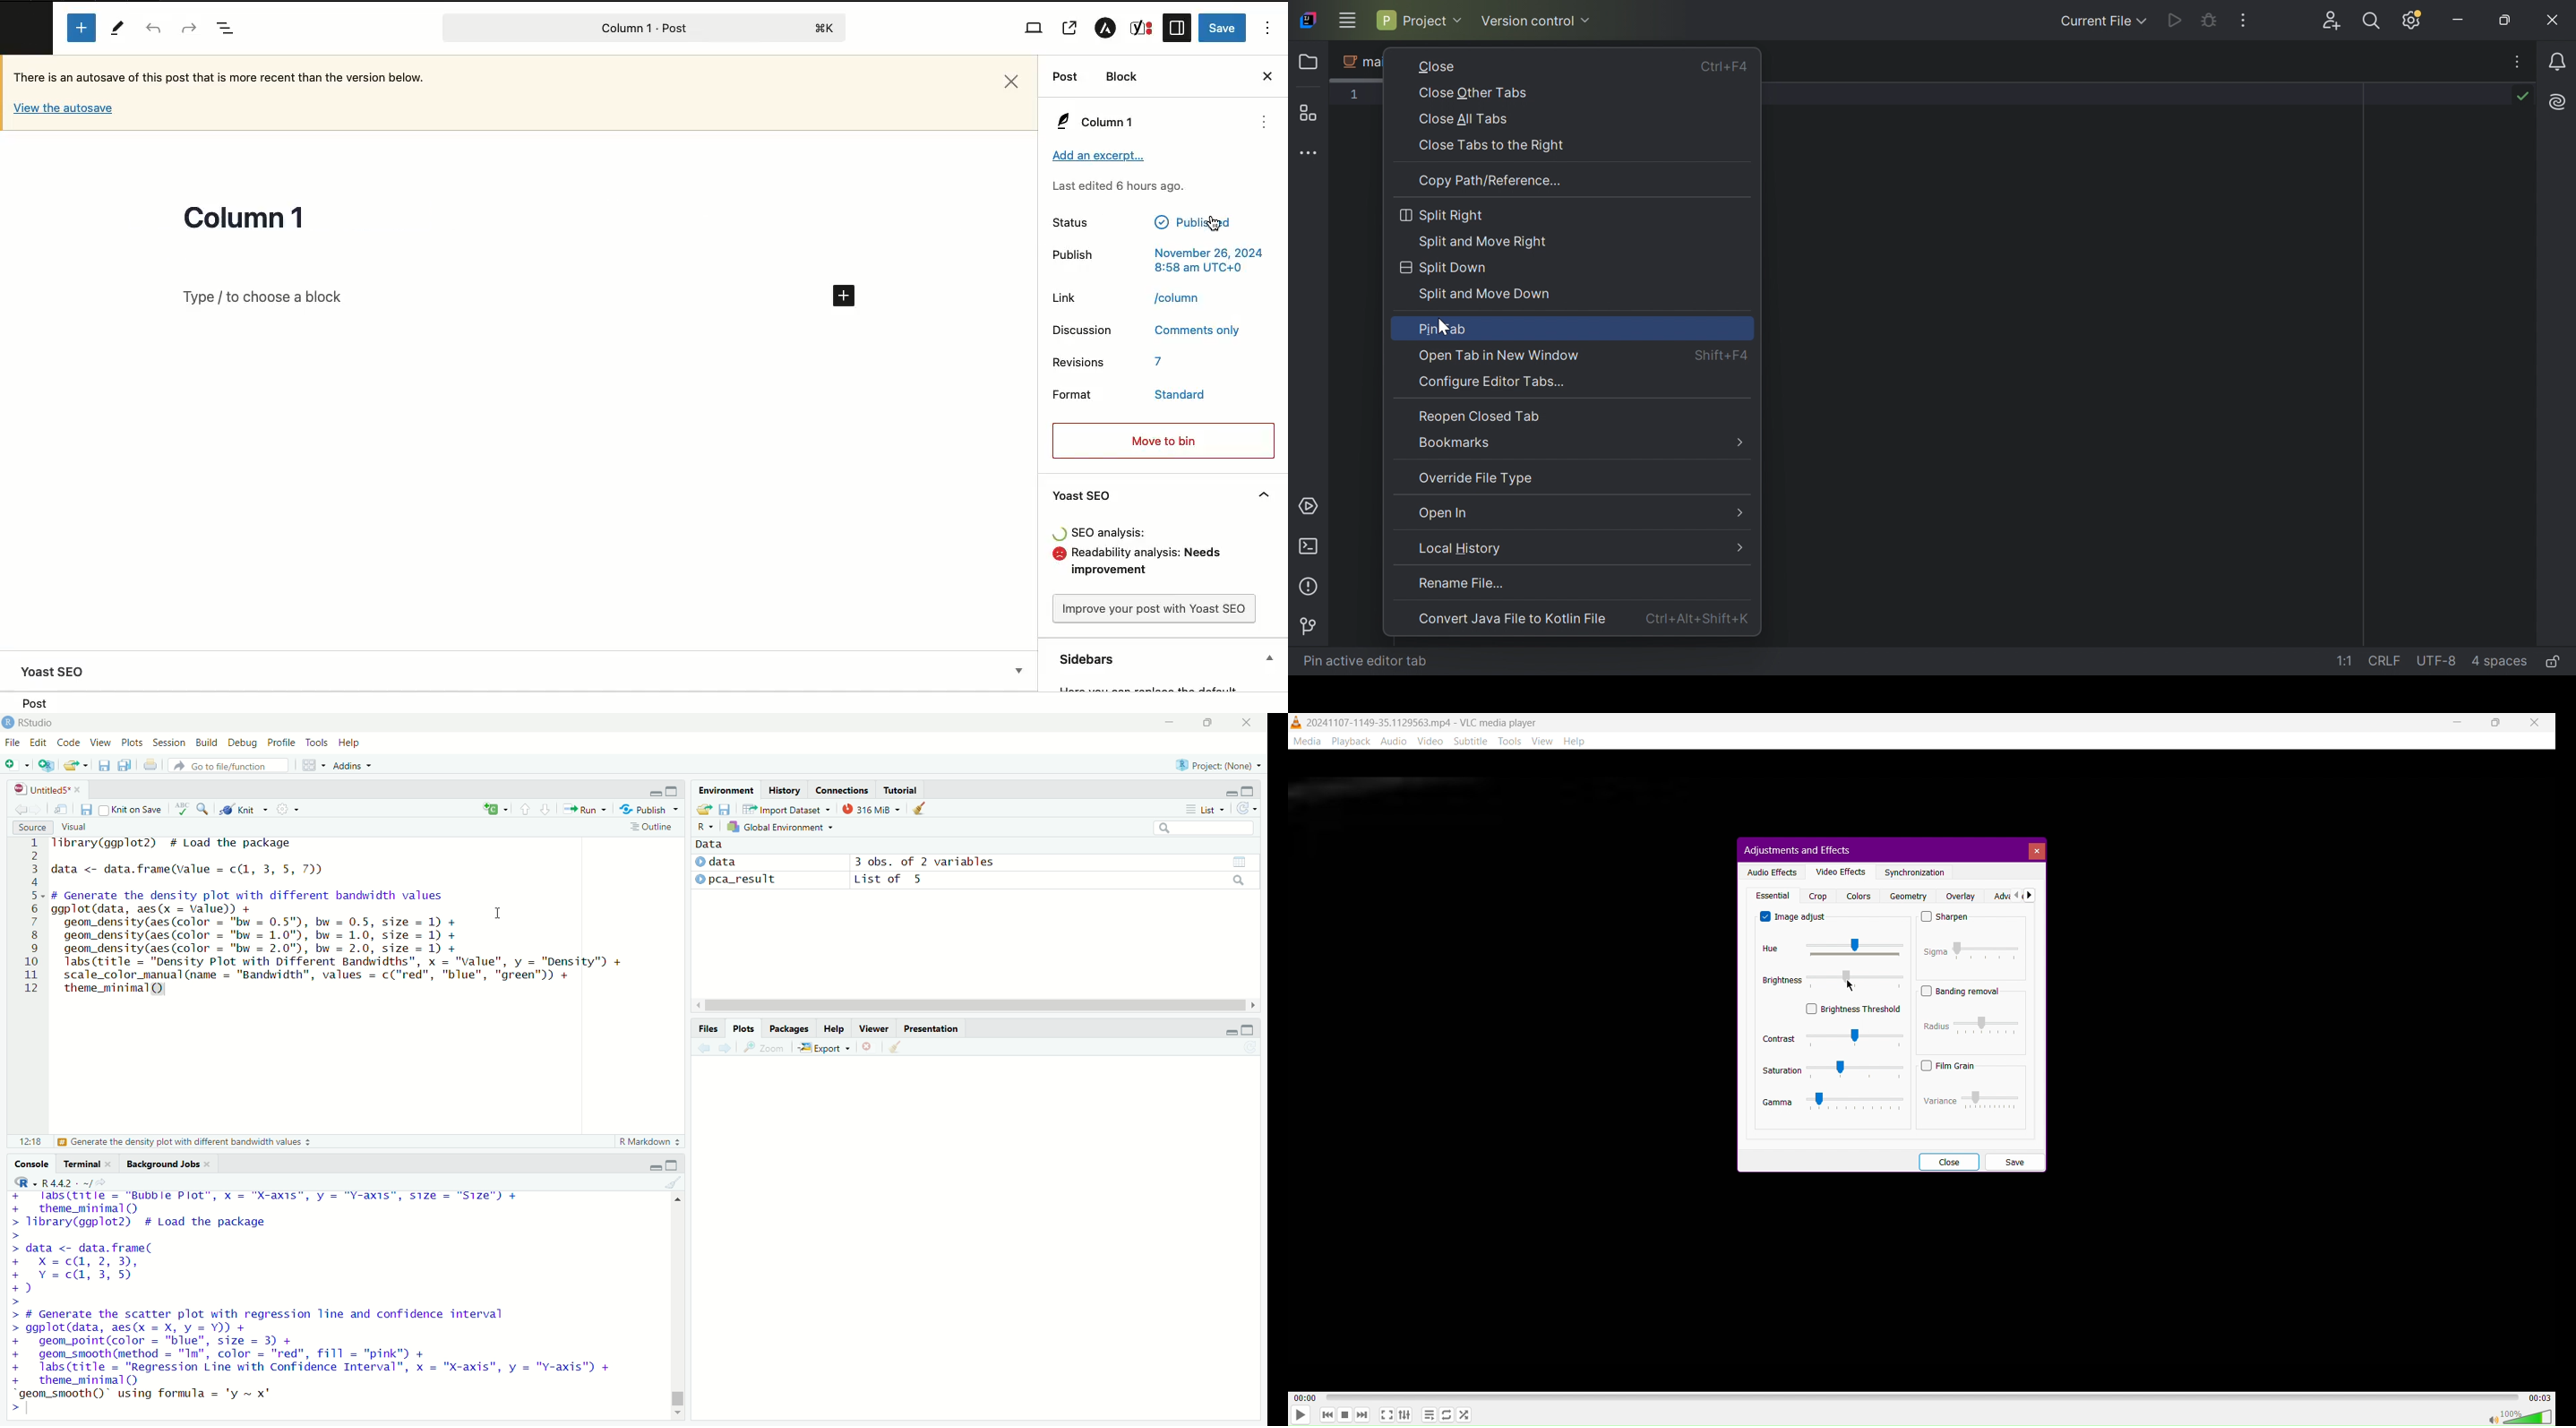 This screenshot has height=1428, width=2576. What do you see at coordinates (725, 809) in the screenshot?
I see `Save workspace as` at bounding box center [725, 809].